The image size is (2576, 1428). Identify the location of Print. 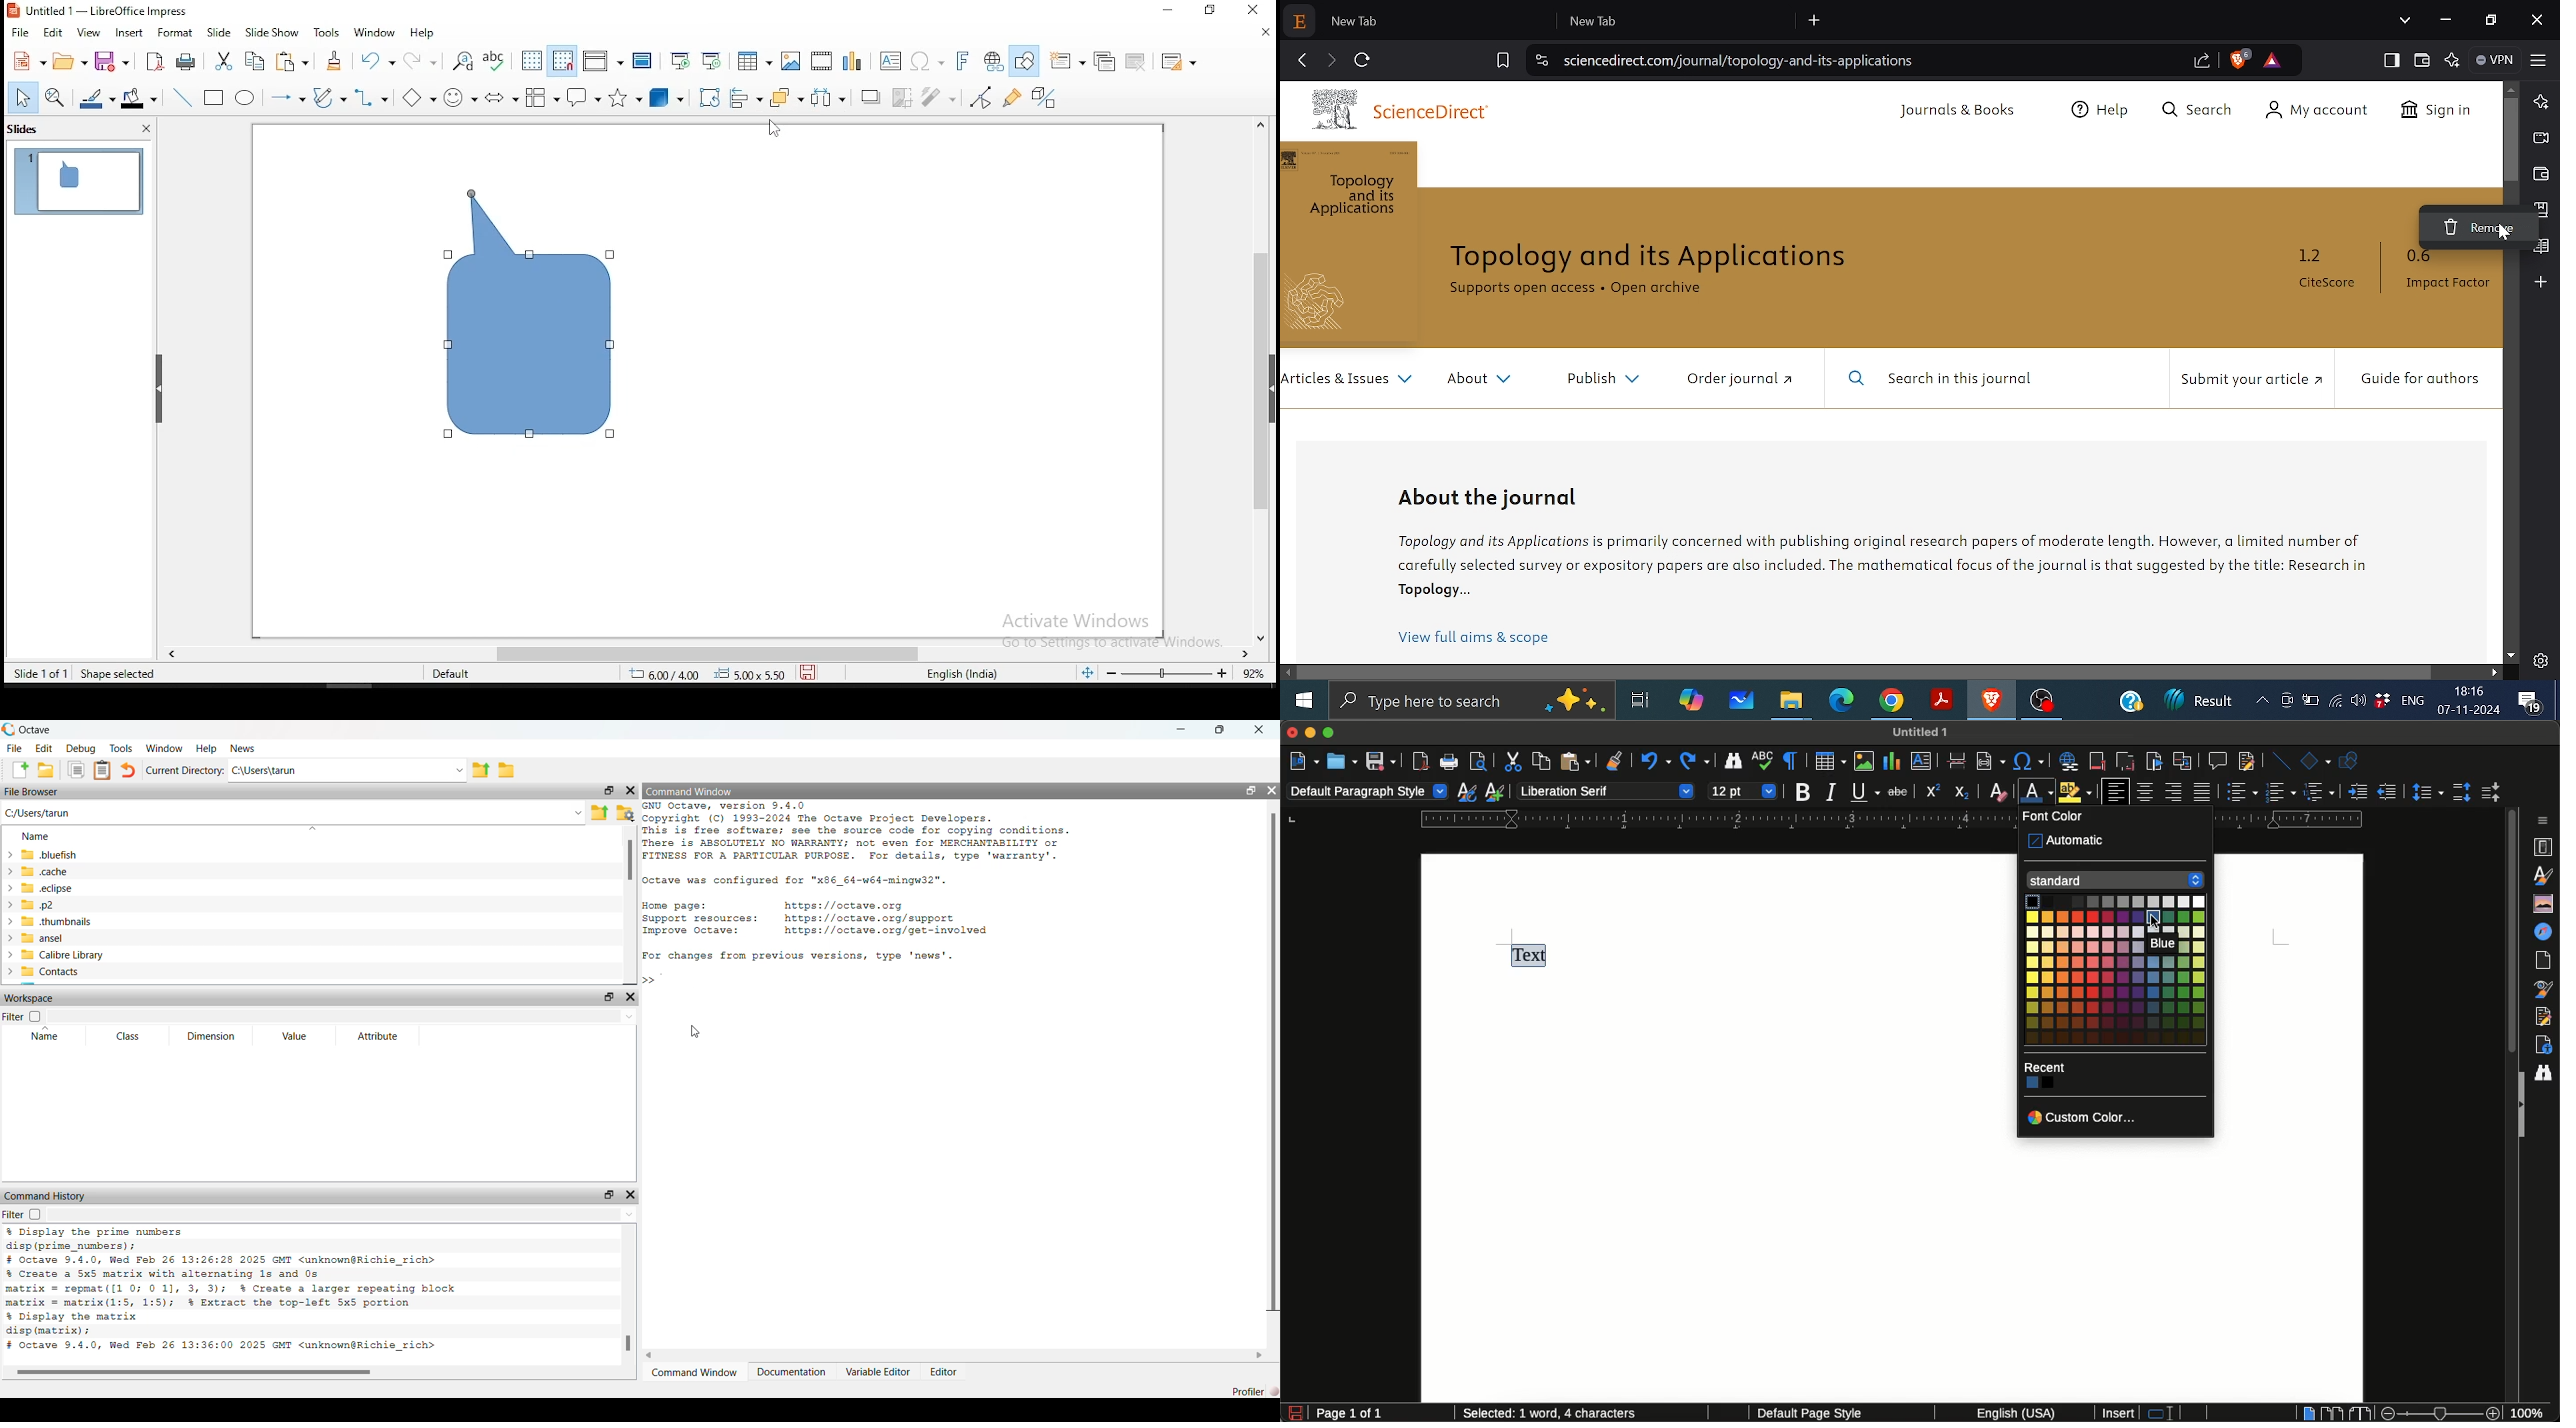
(1451, 764).